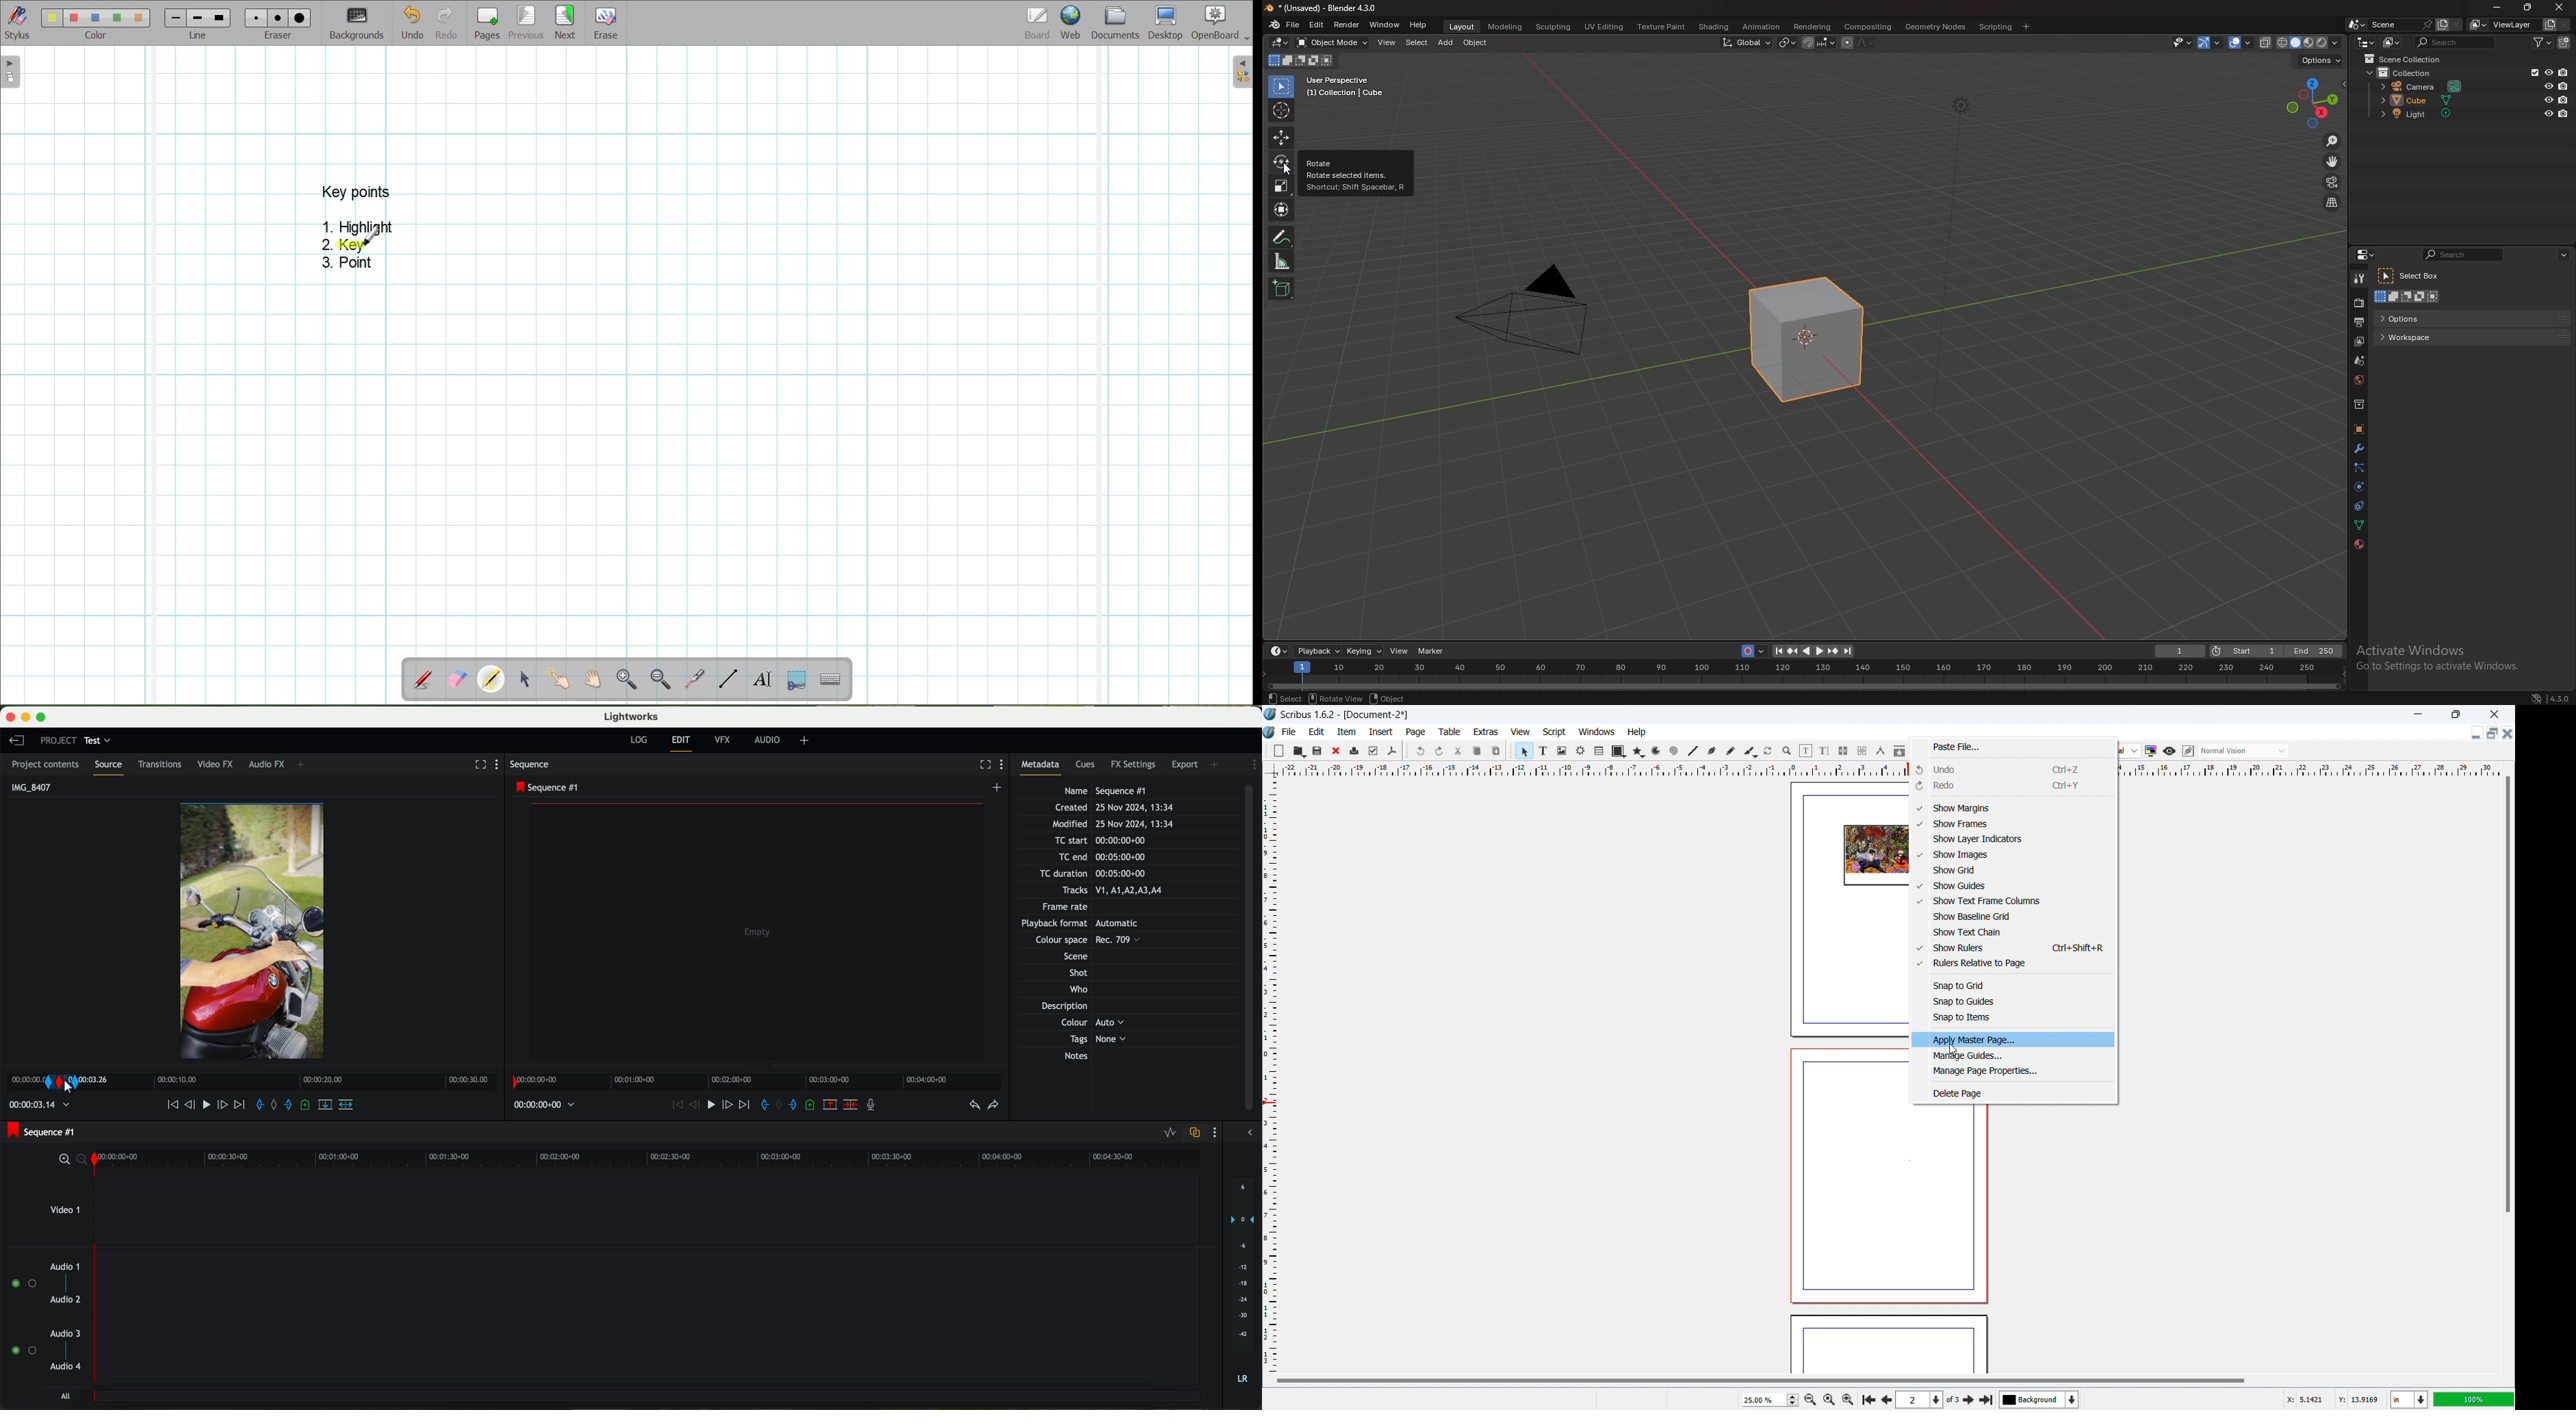 This screenshot has width=2576, height=1428. I want to click on show images toggle, so click(2013, 855).